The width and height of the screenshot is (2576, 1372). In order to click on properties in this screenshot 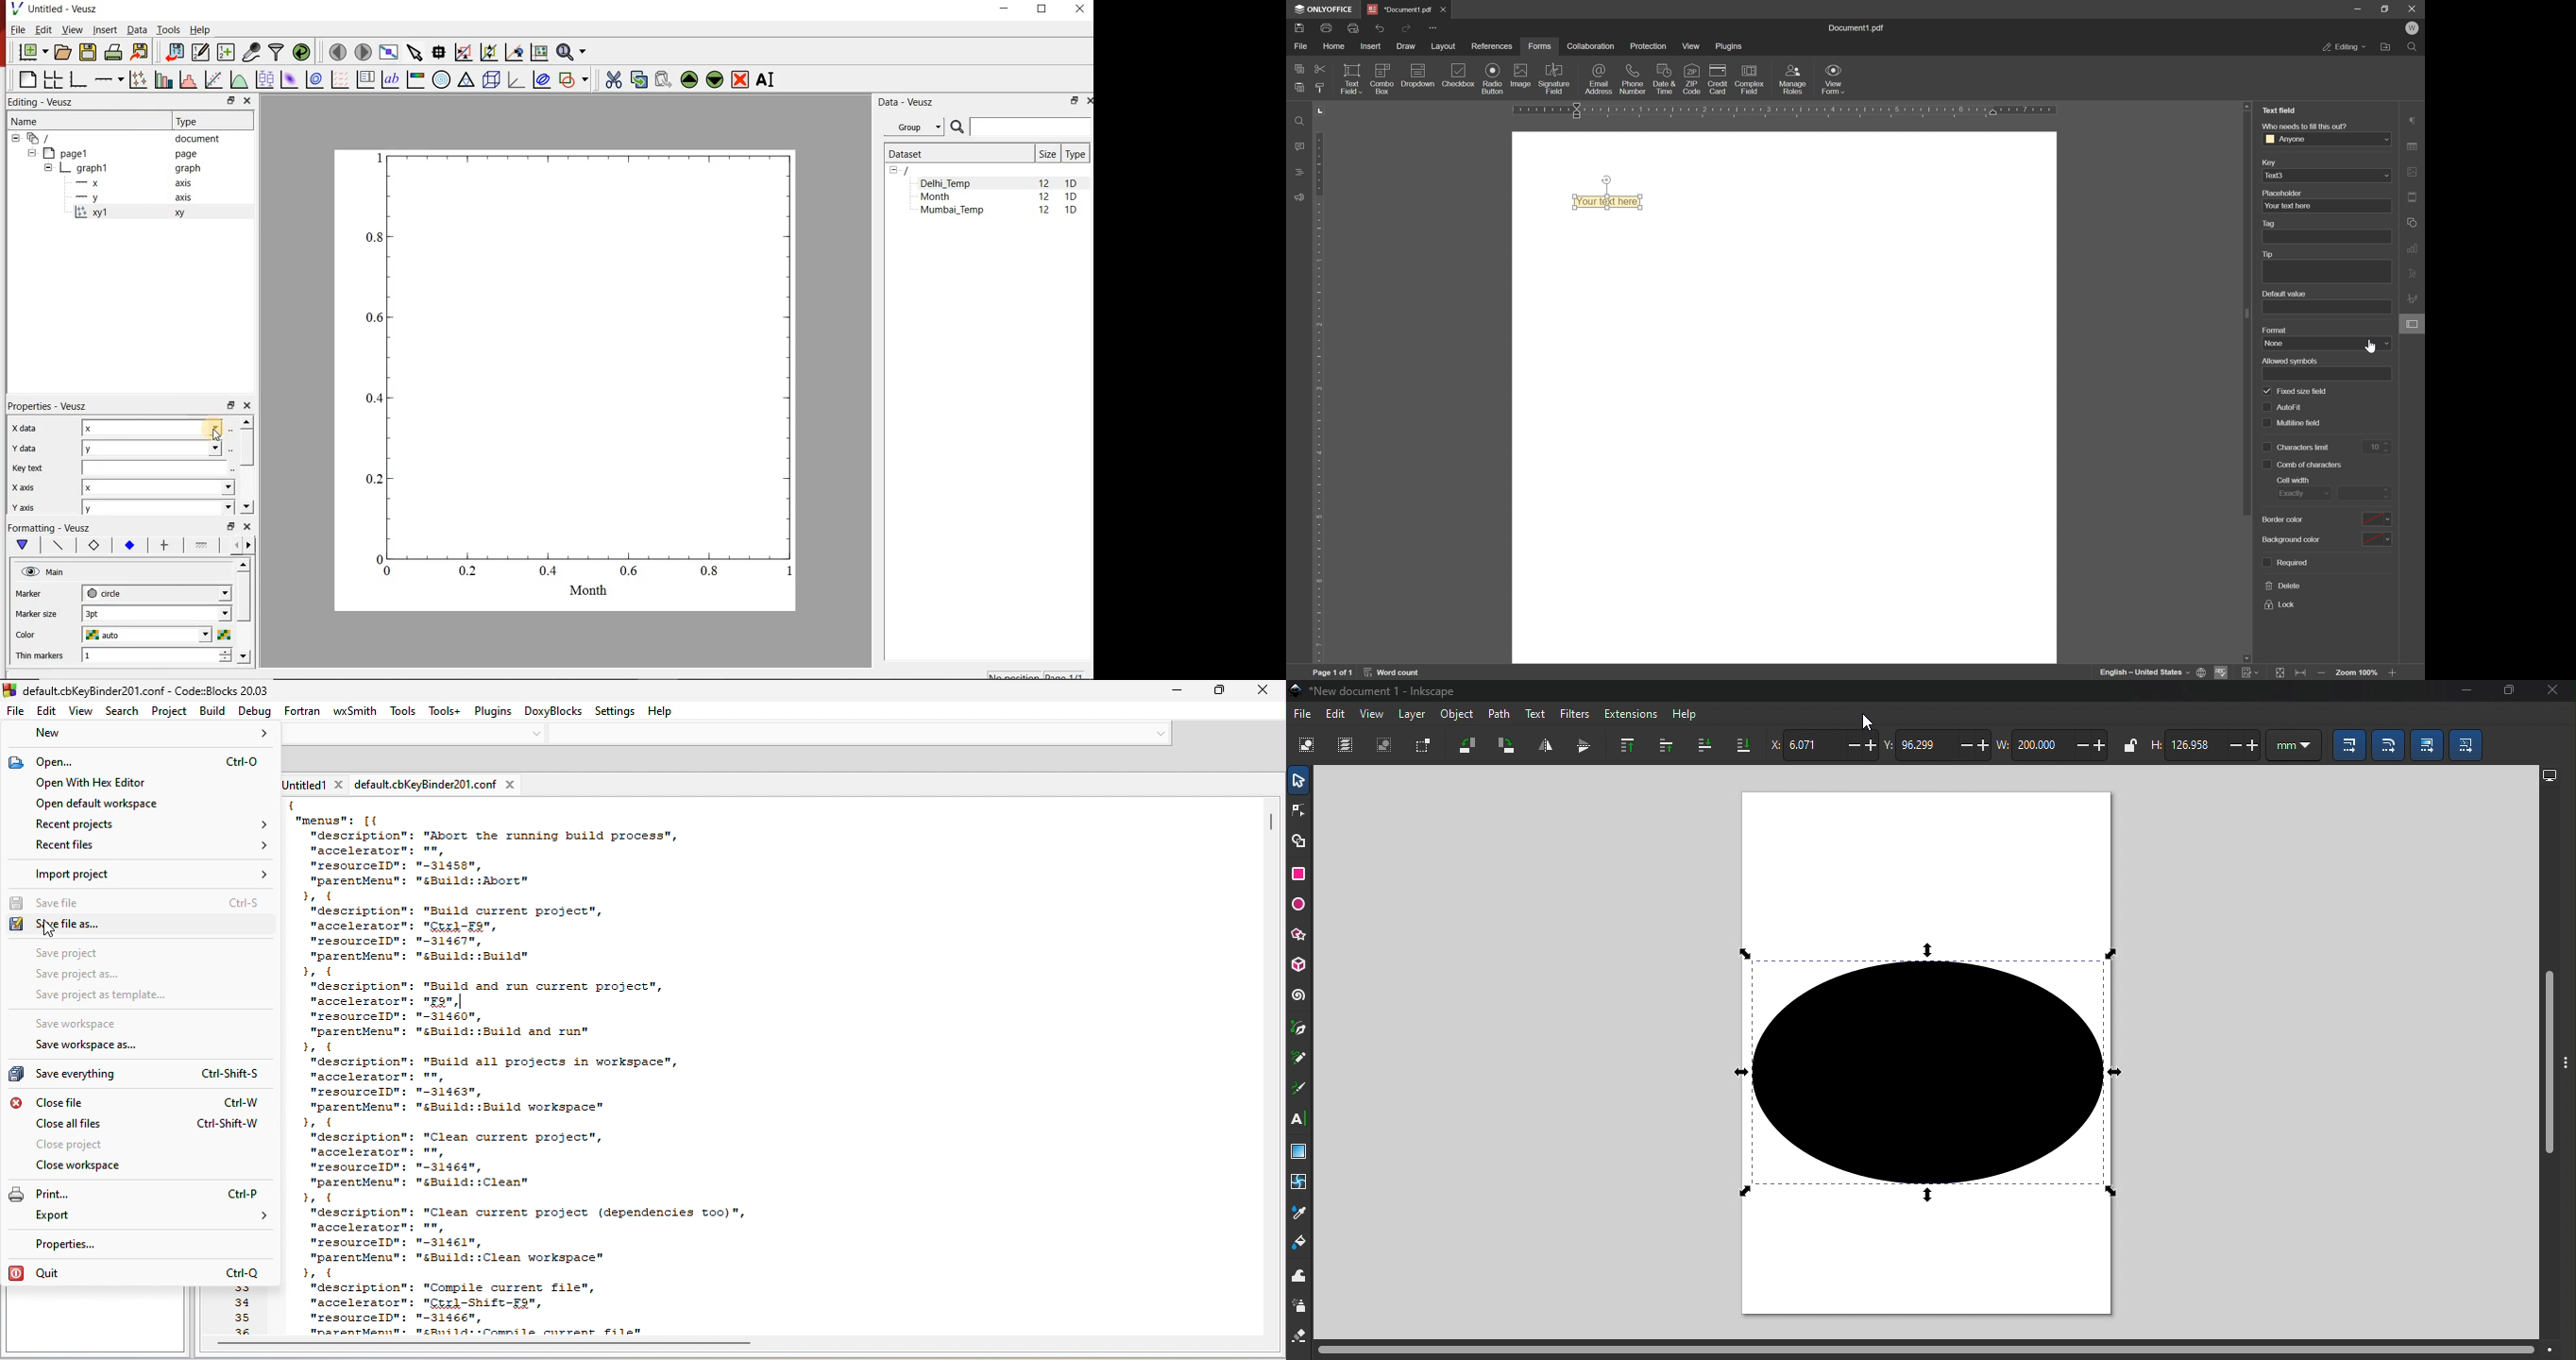, I will do `click(84, 1248)`.